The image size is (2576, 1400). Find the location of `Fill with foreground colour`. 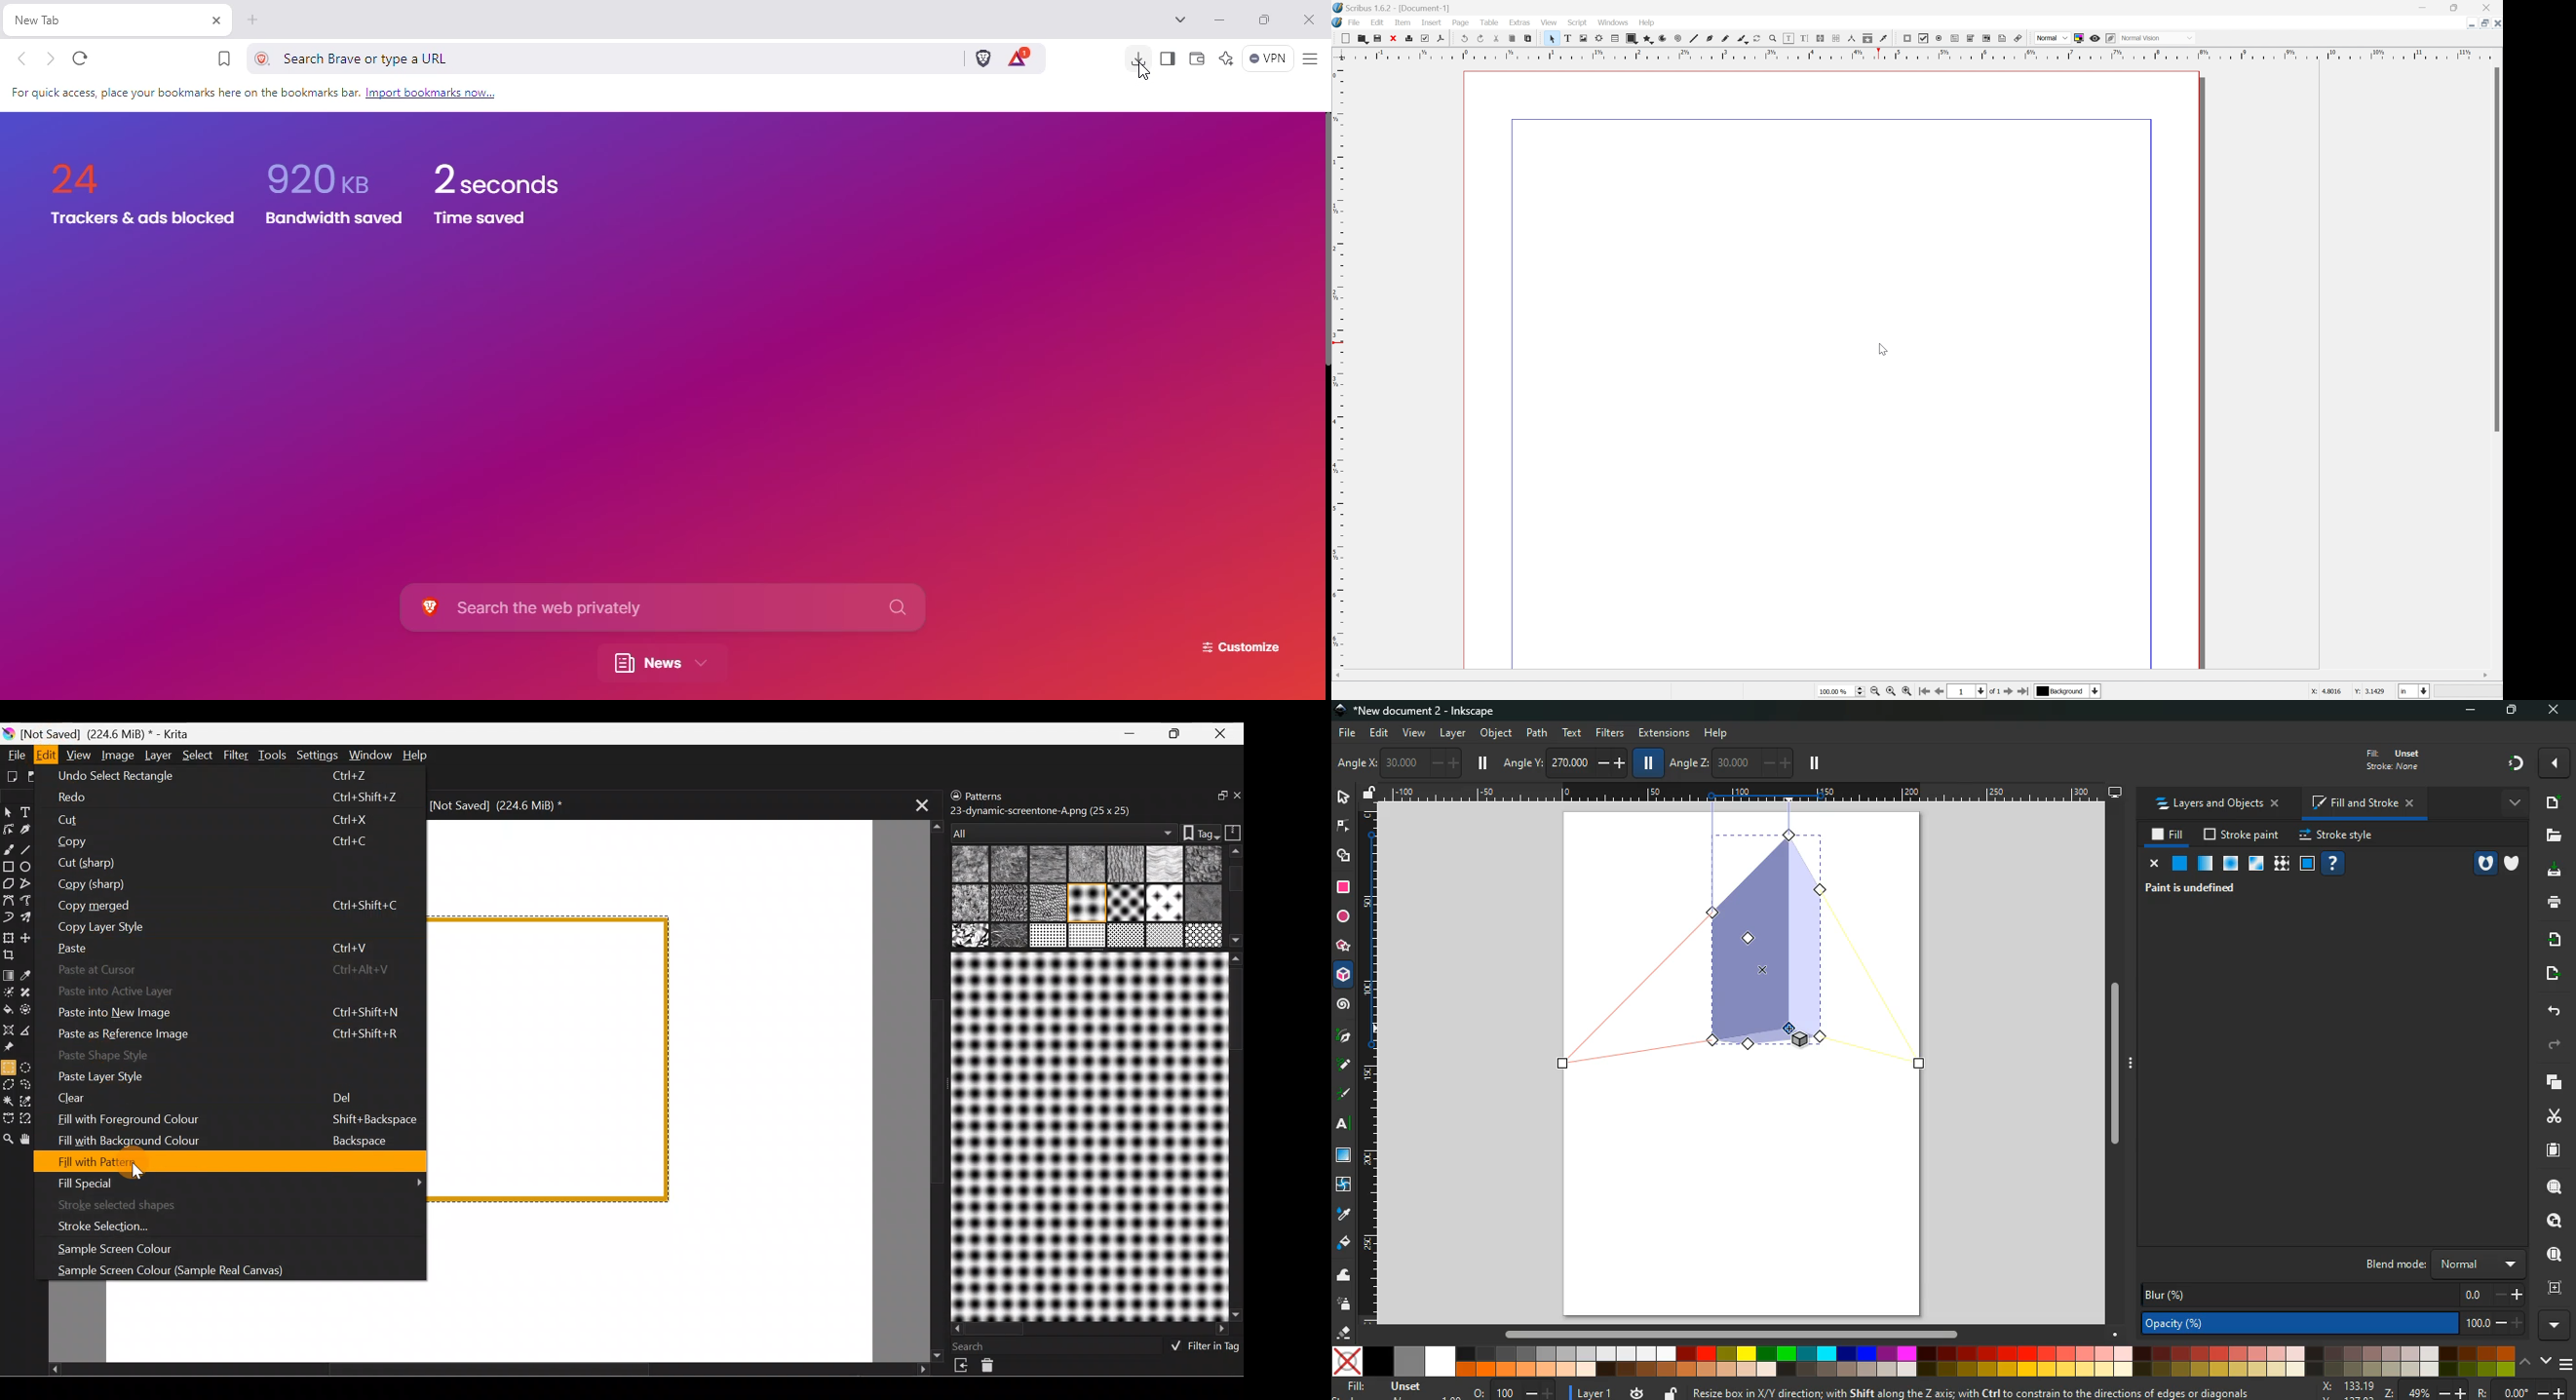

Fill with foreground colour is located at coordinates (238, 1118).